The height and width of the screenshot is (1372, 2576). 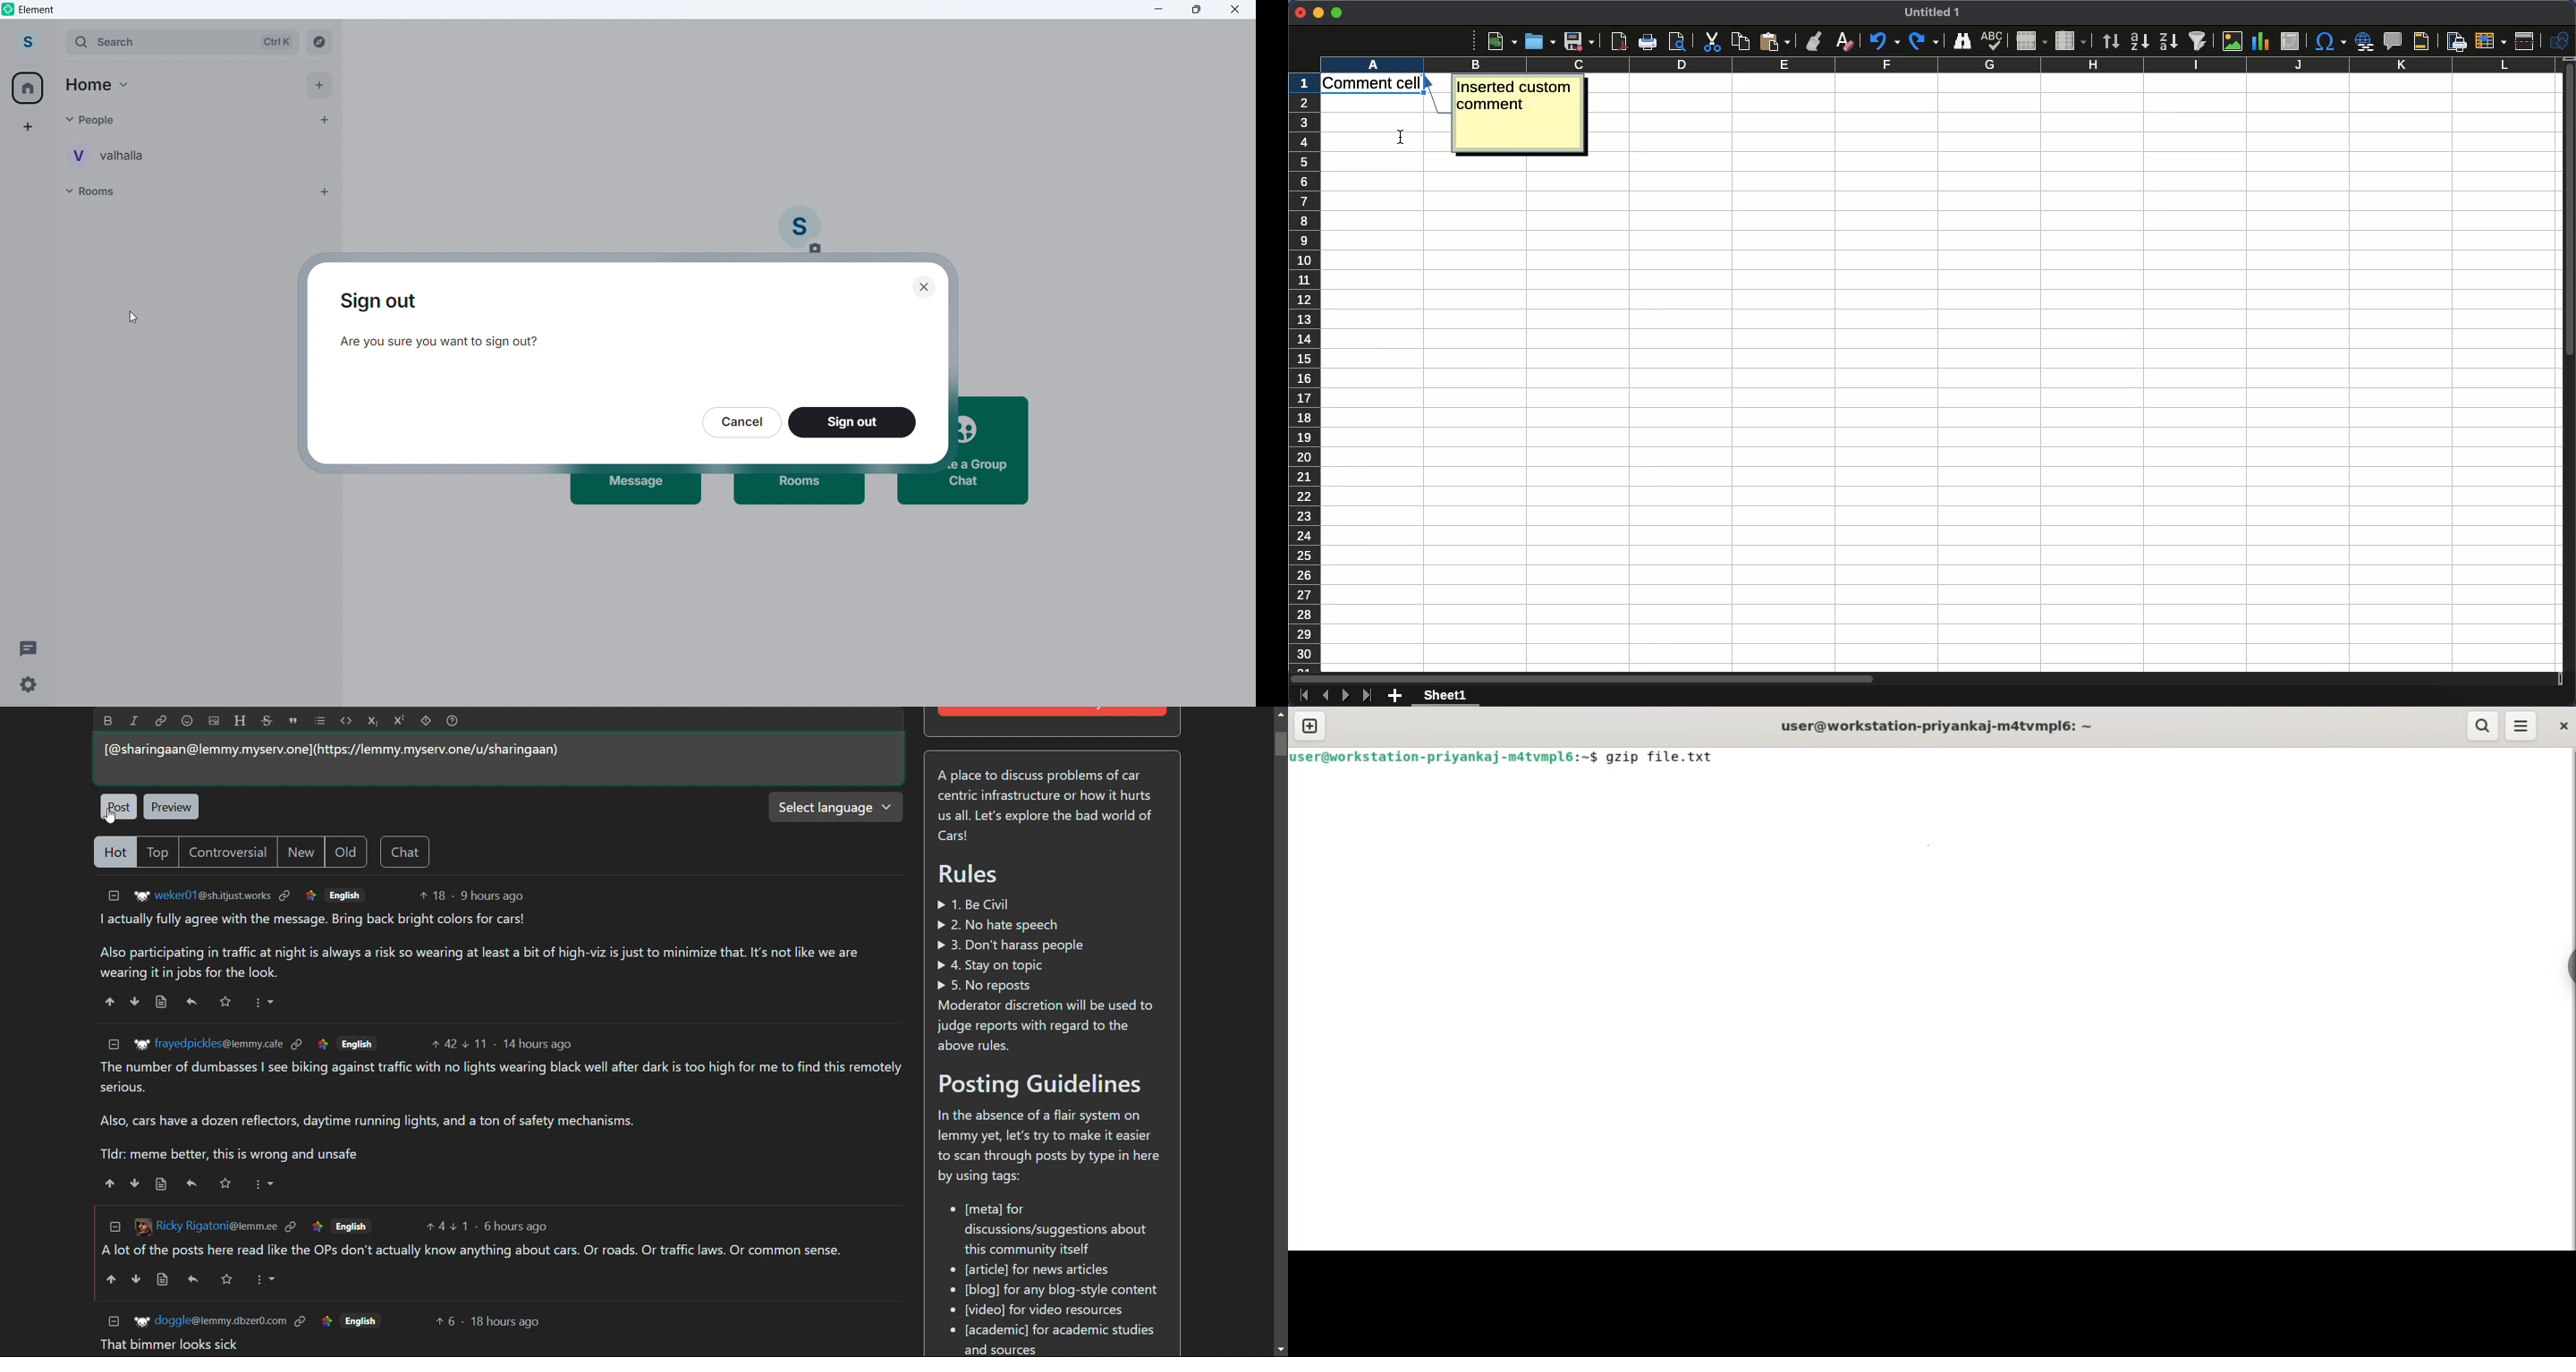 I want to click on downvote, so click(x=136, y=1183).